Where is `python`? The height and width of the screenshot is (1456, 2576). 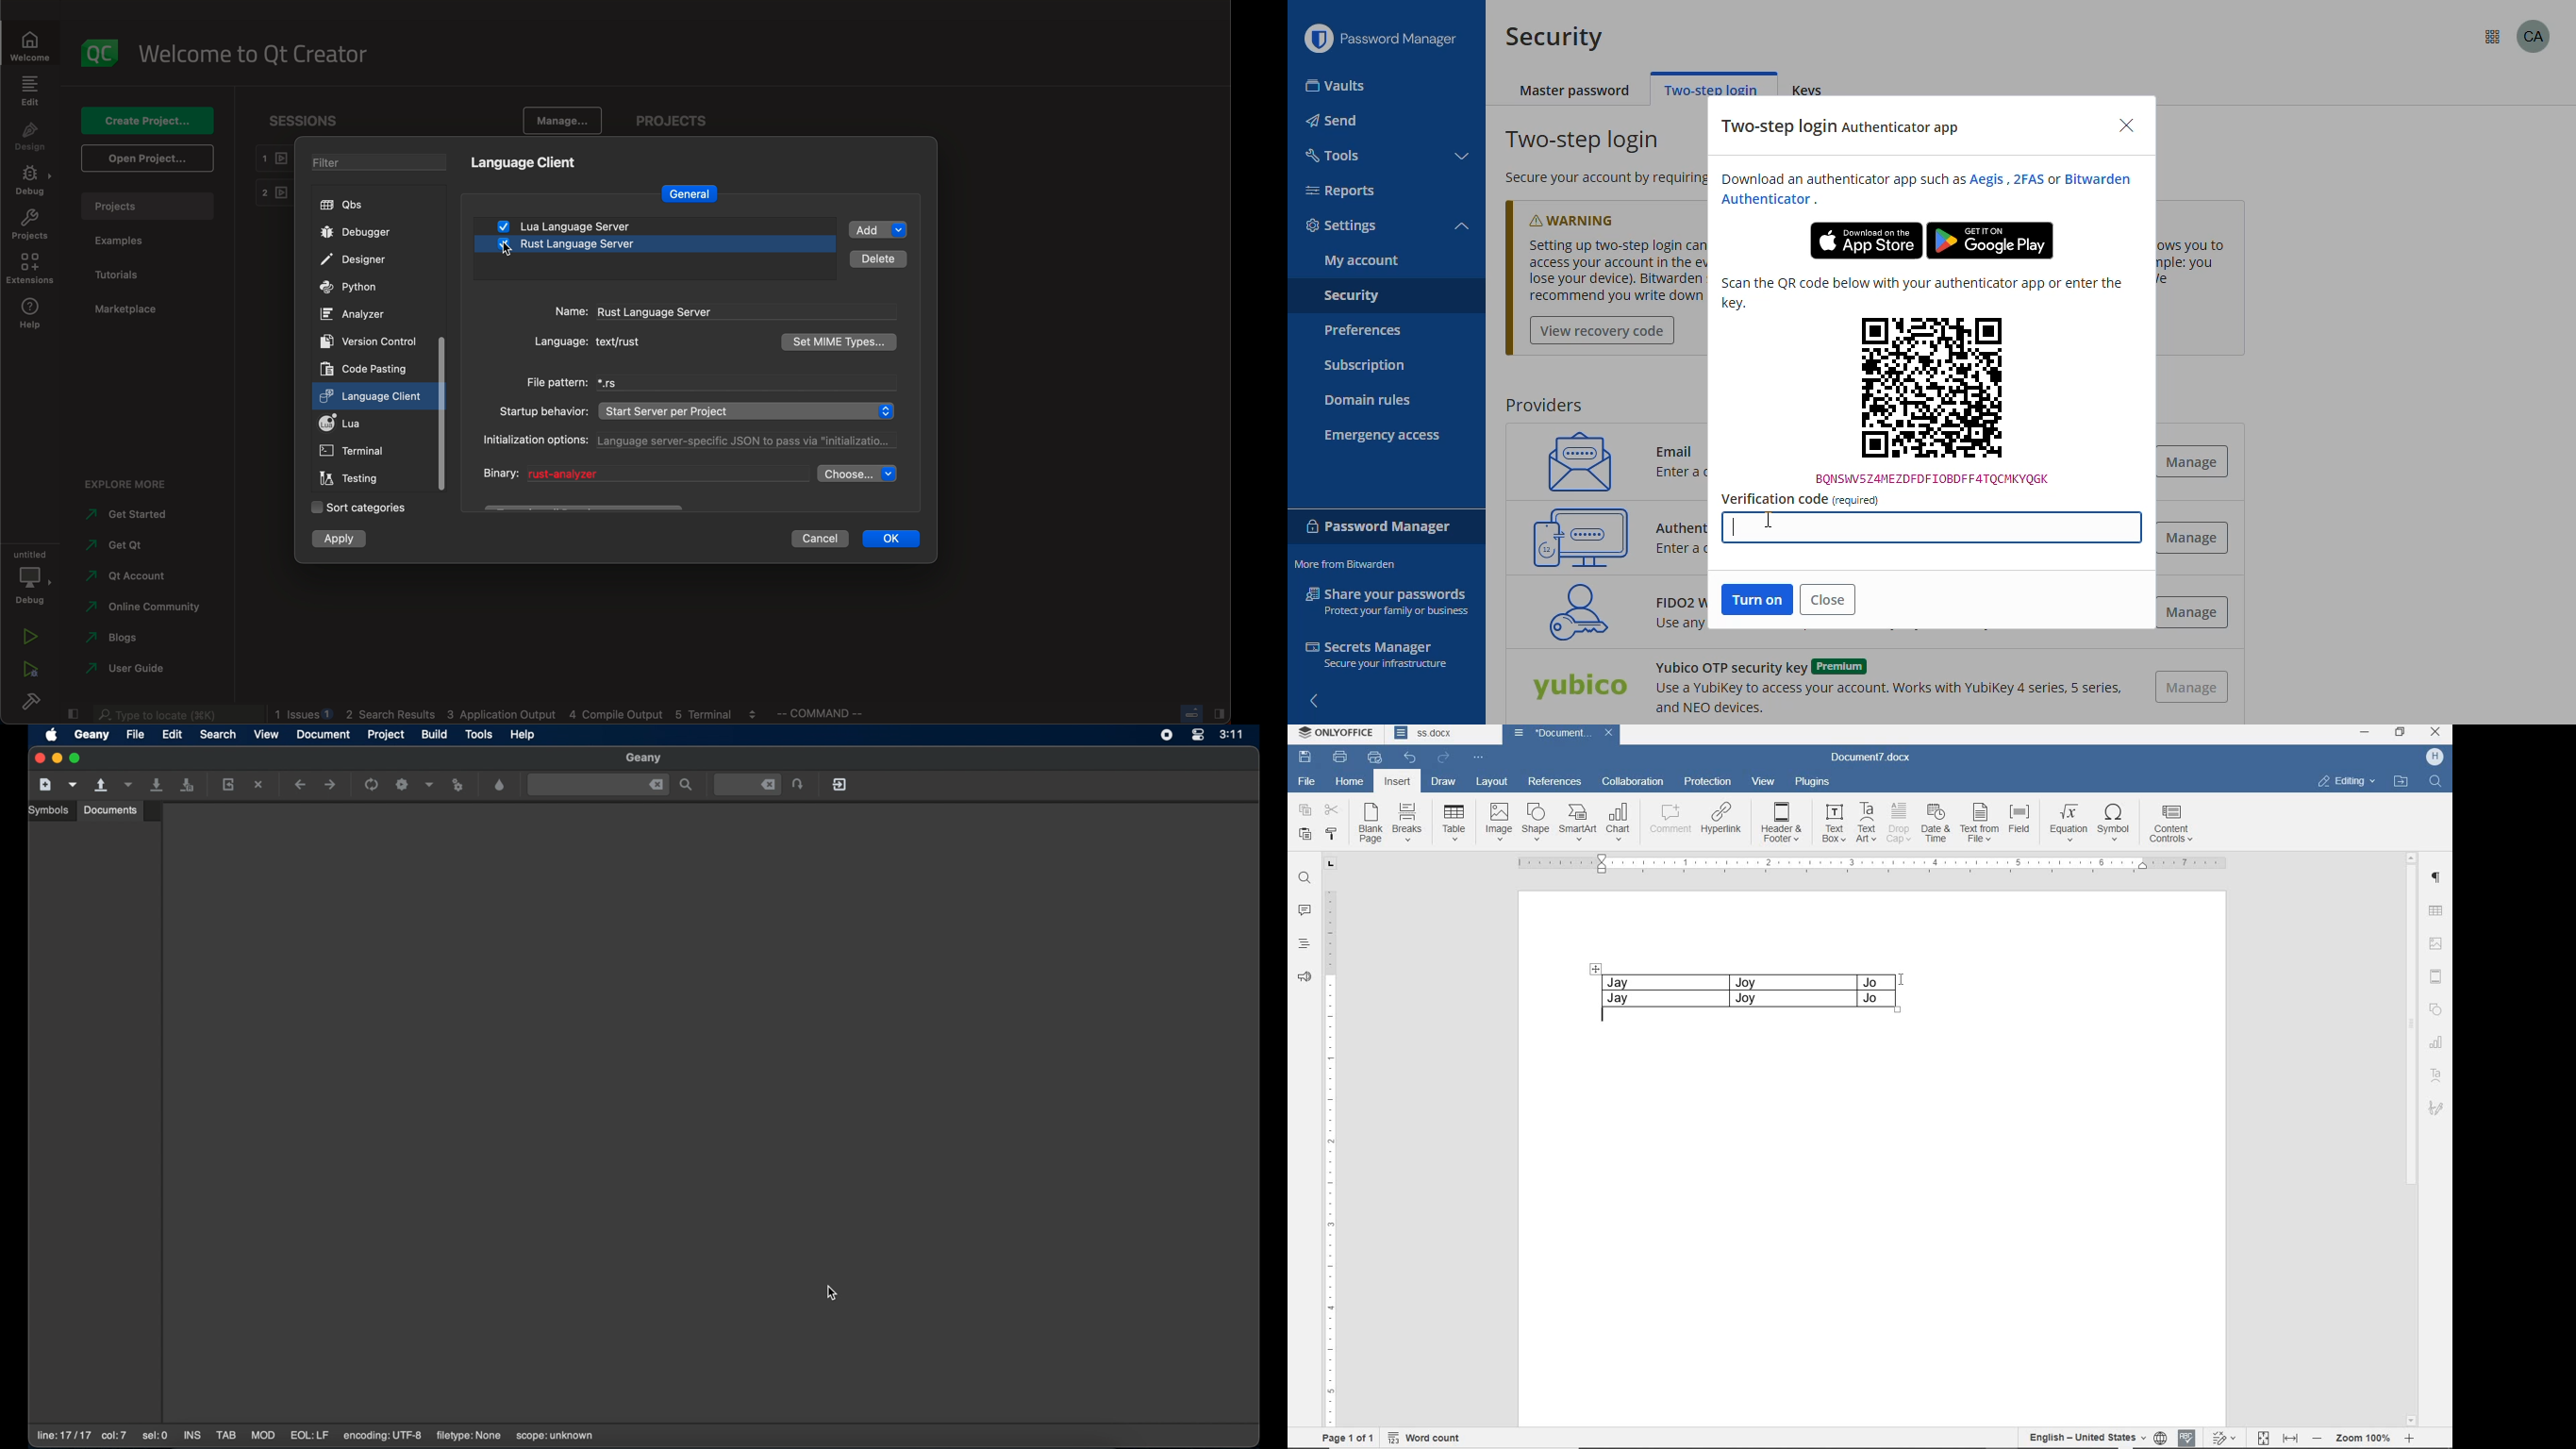 python is located at coordinates (355, 287).